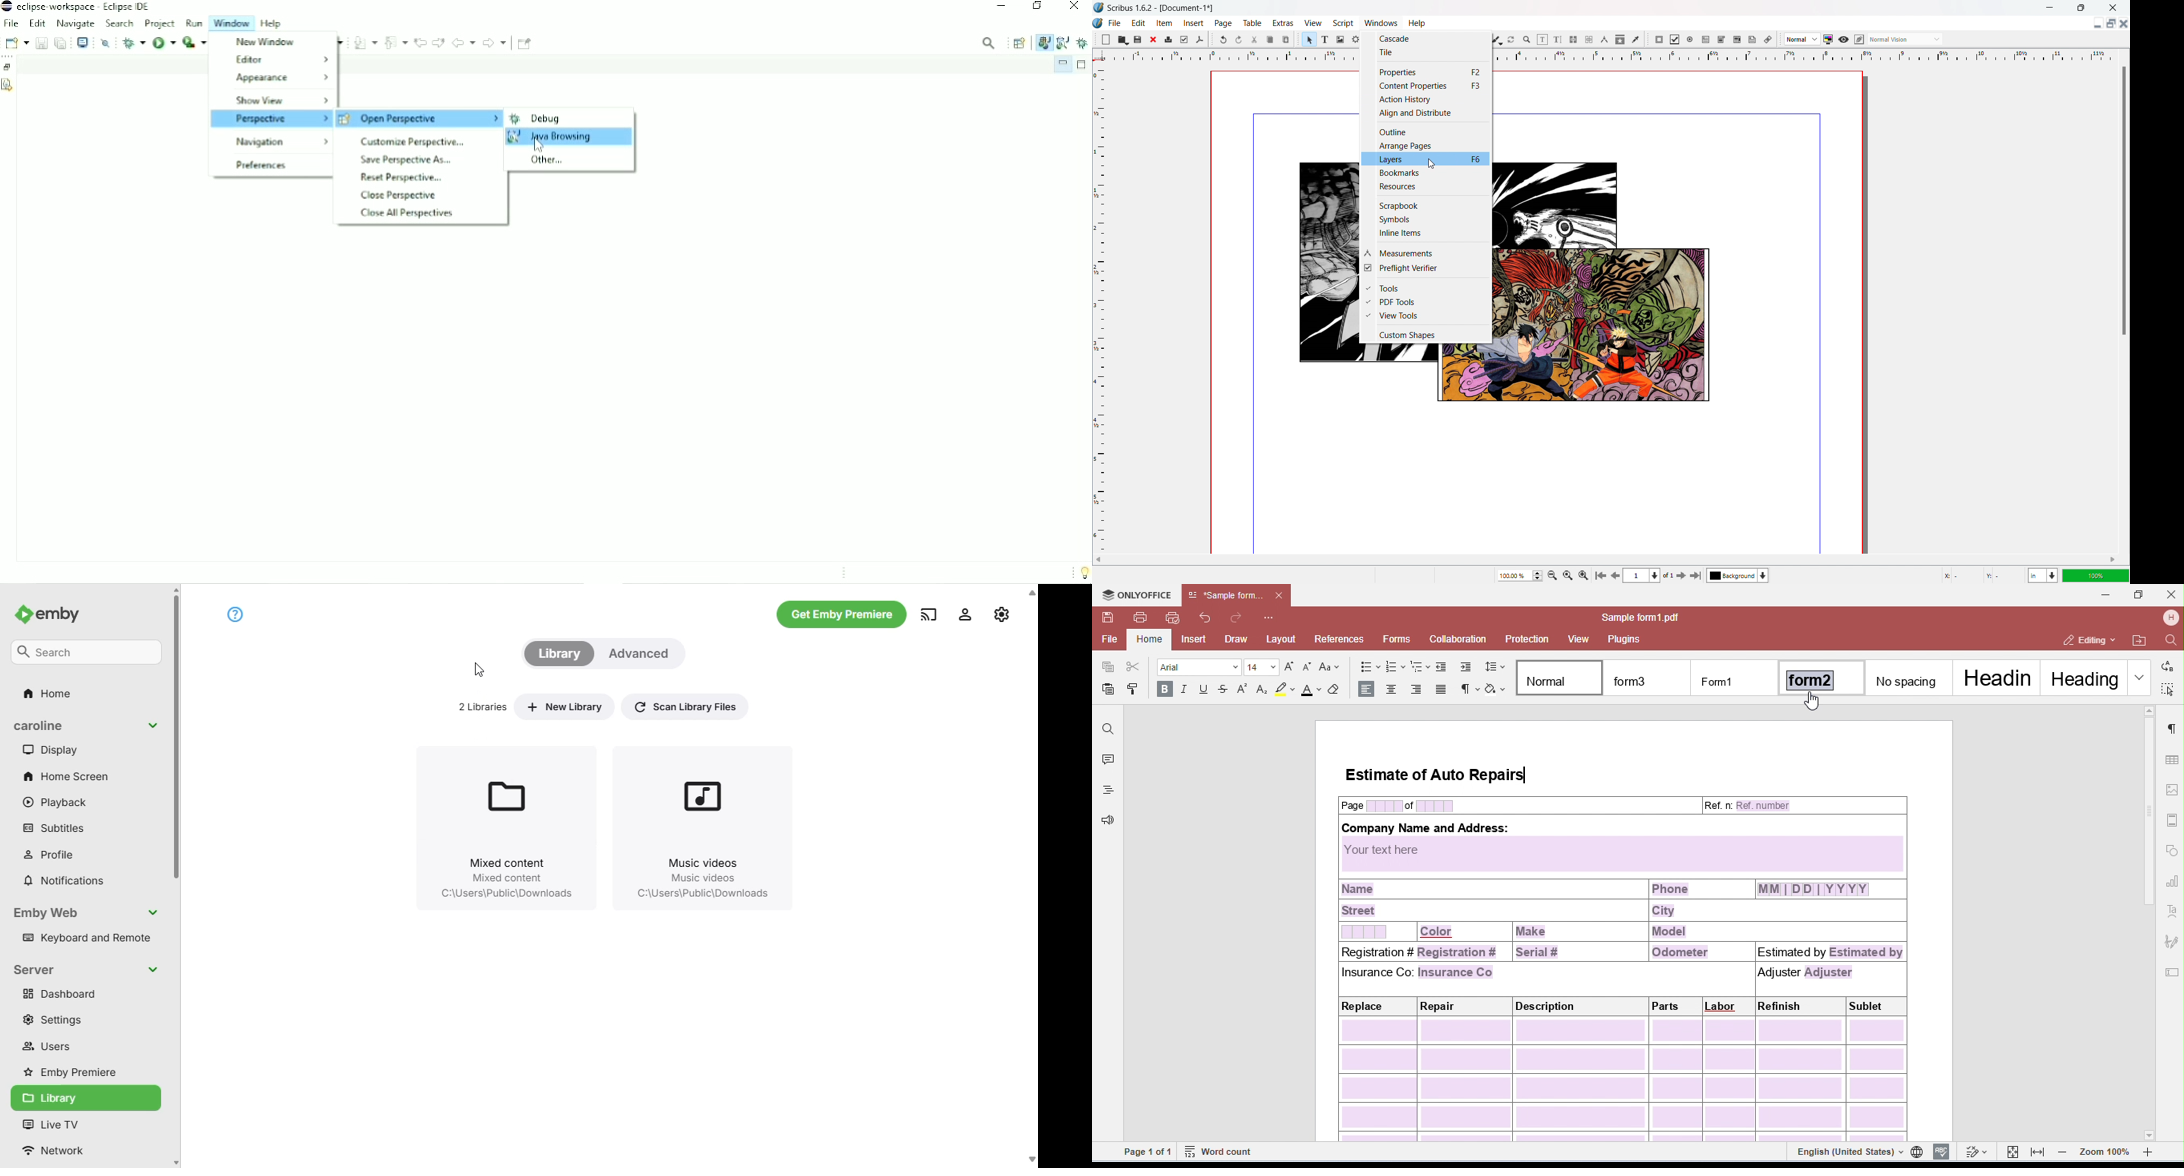  Describe the element at coordinates (1426, 316) in the screenshot. I see `view tools` at that location.